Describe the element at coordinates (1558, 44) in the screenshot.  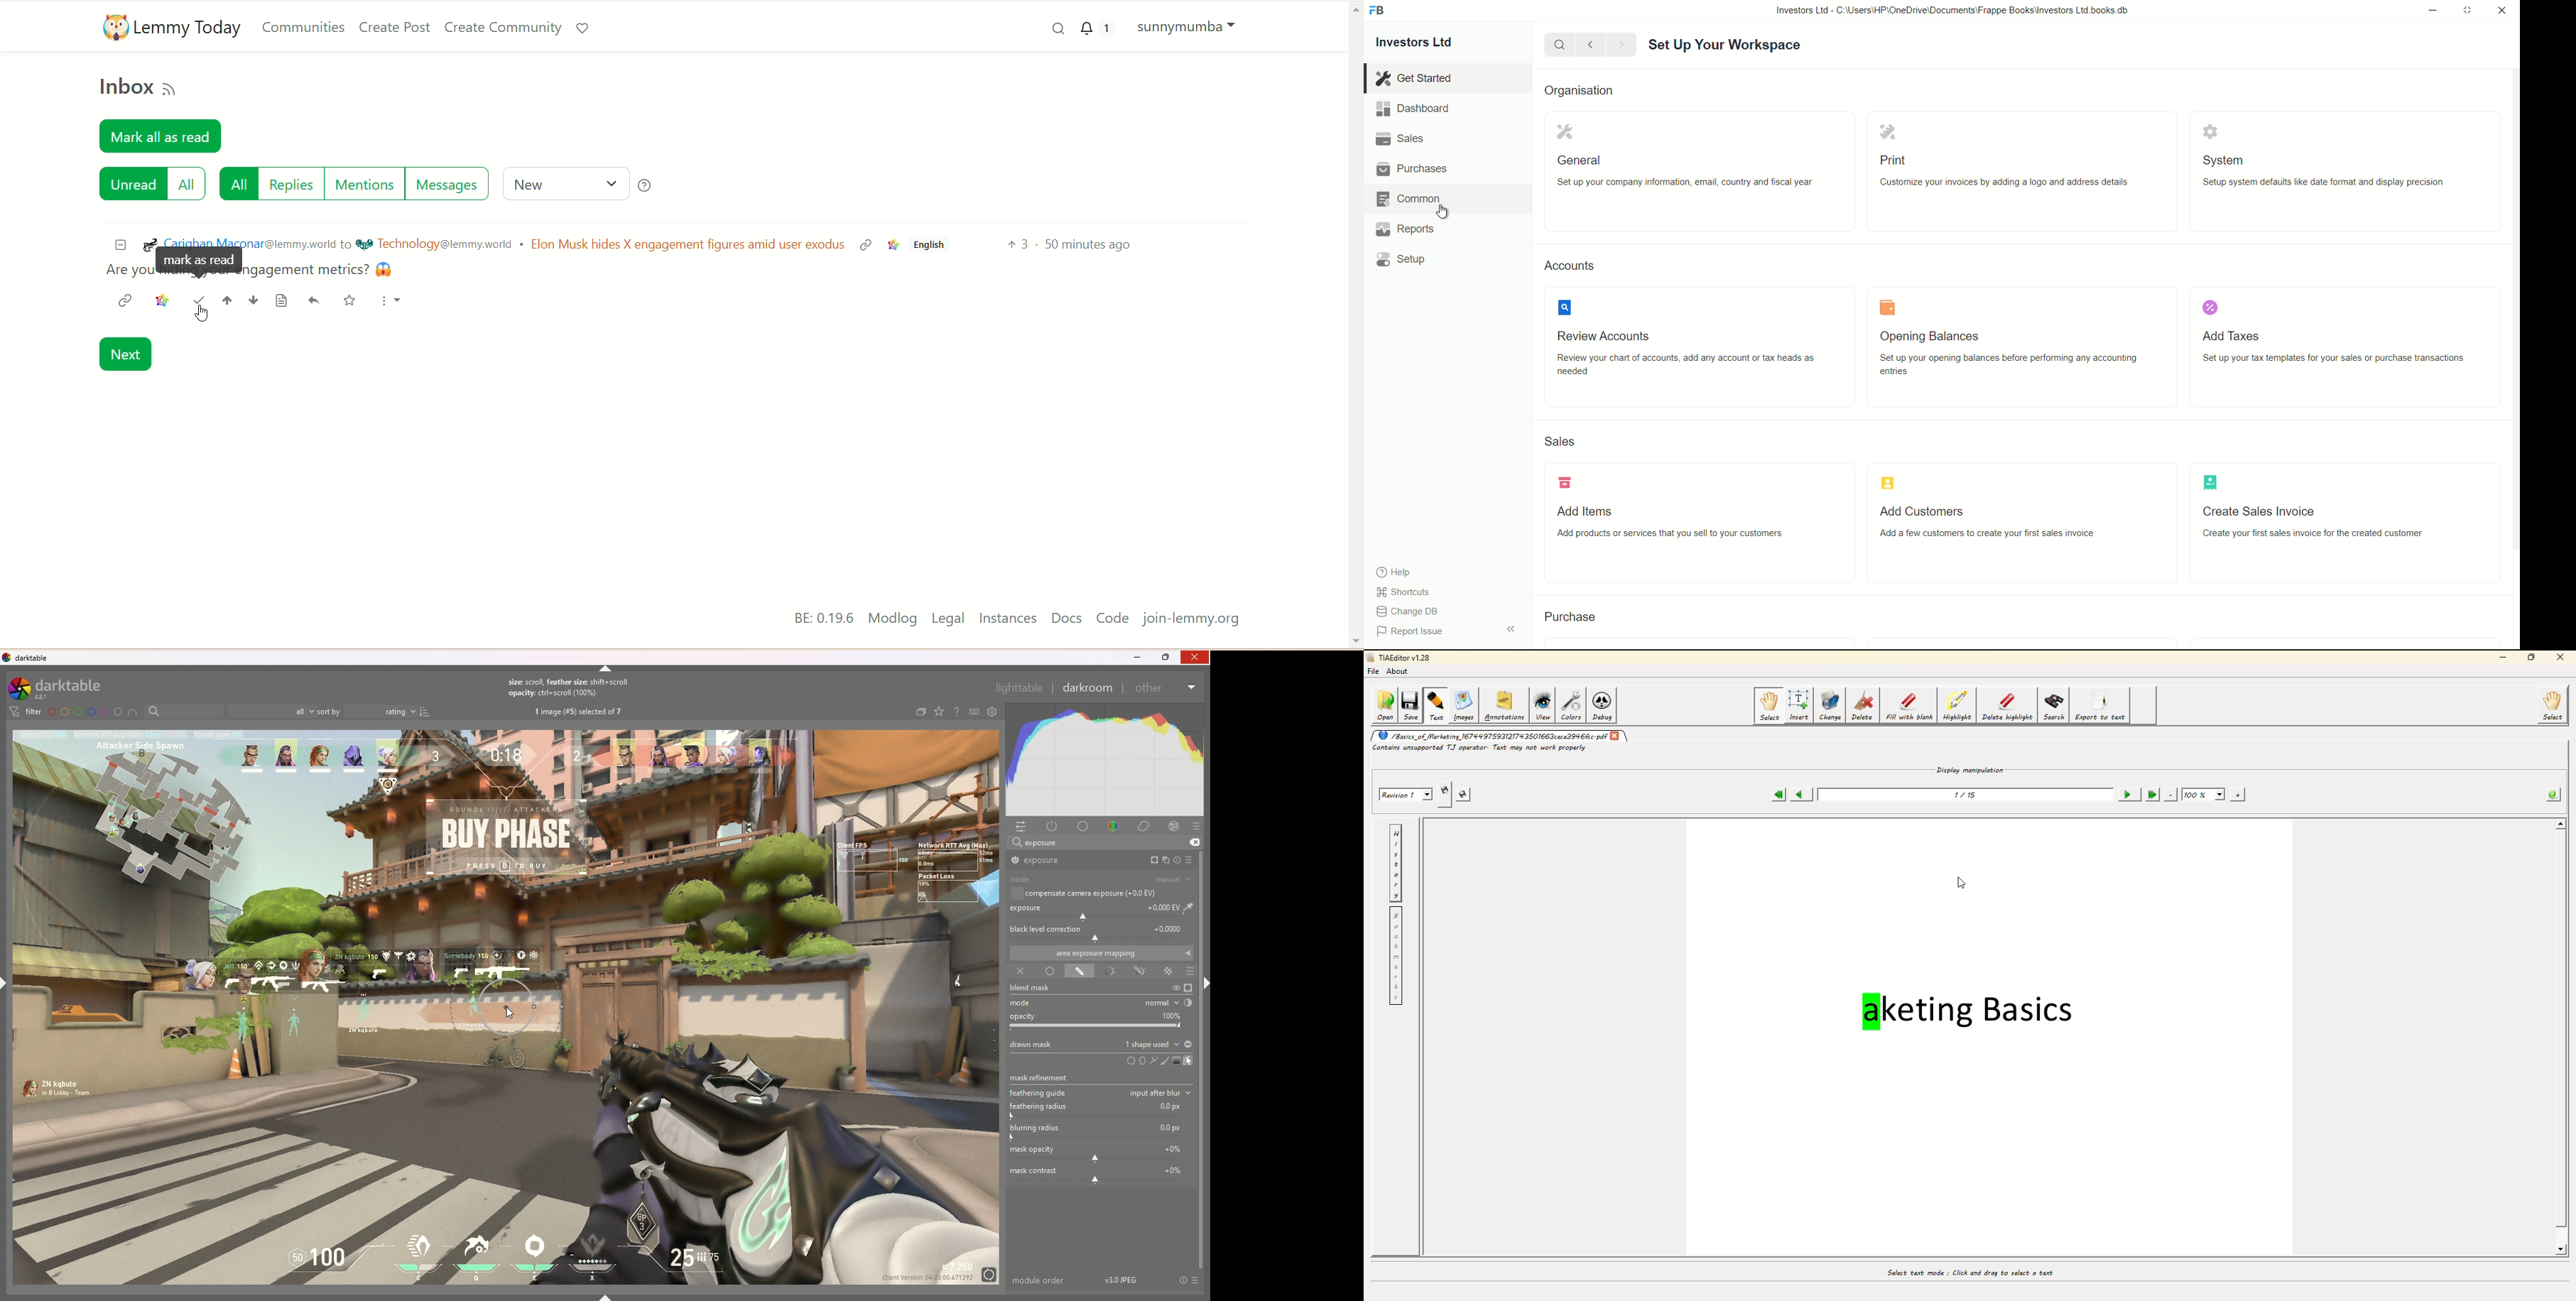
I see `search` at that location.